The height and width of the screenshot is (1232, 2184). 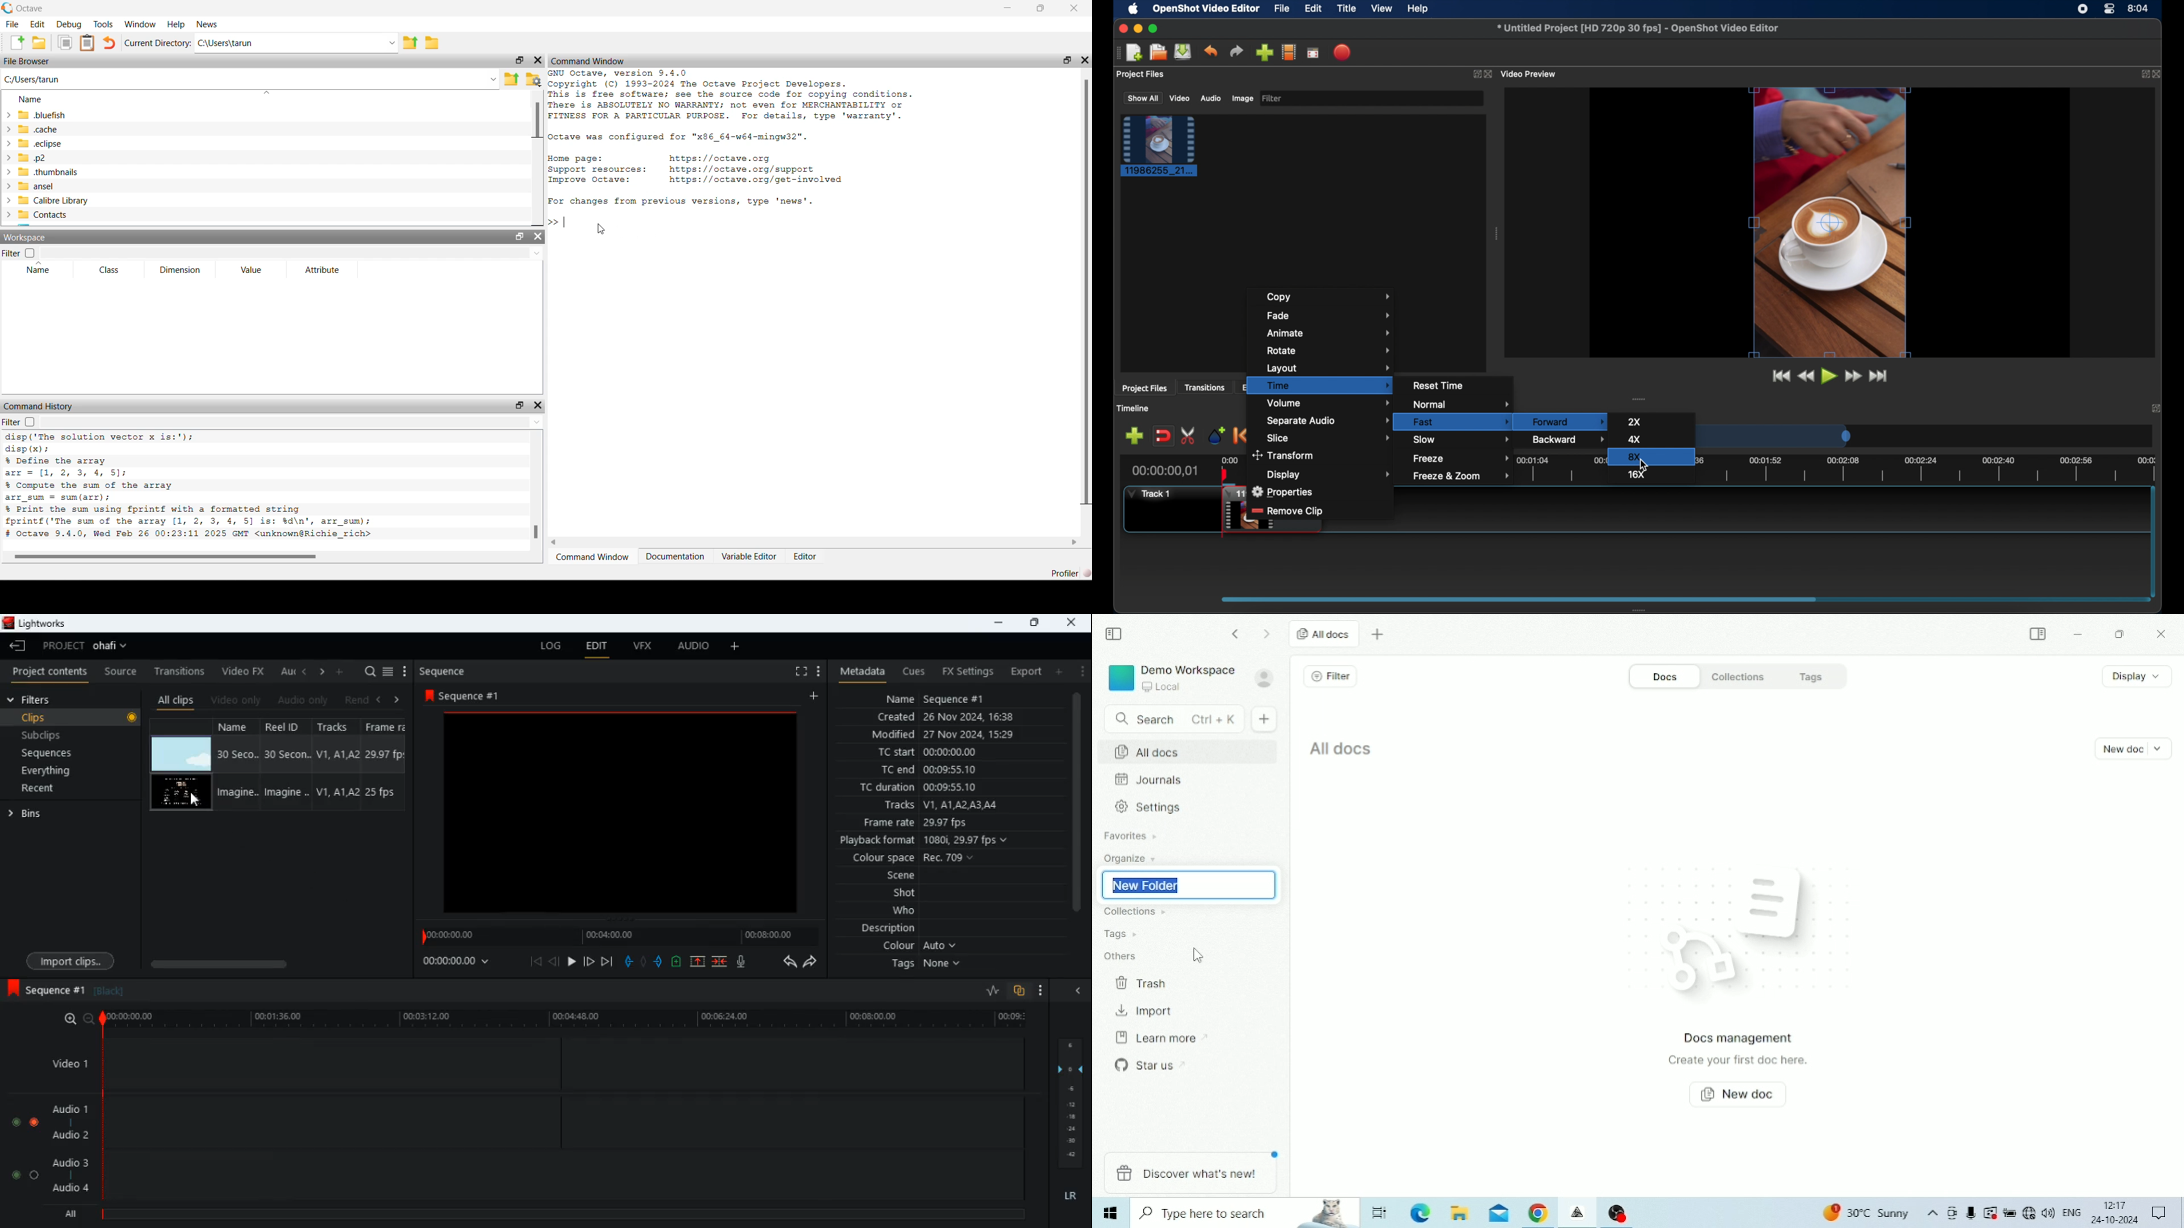 What do you see at coordinates (1463, 476) in the screenshot?
I see `freeze and zoom menu` at bounding box center [1463, 476].